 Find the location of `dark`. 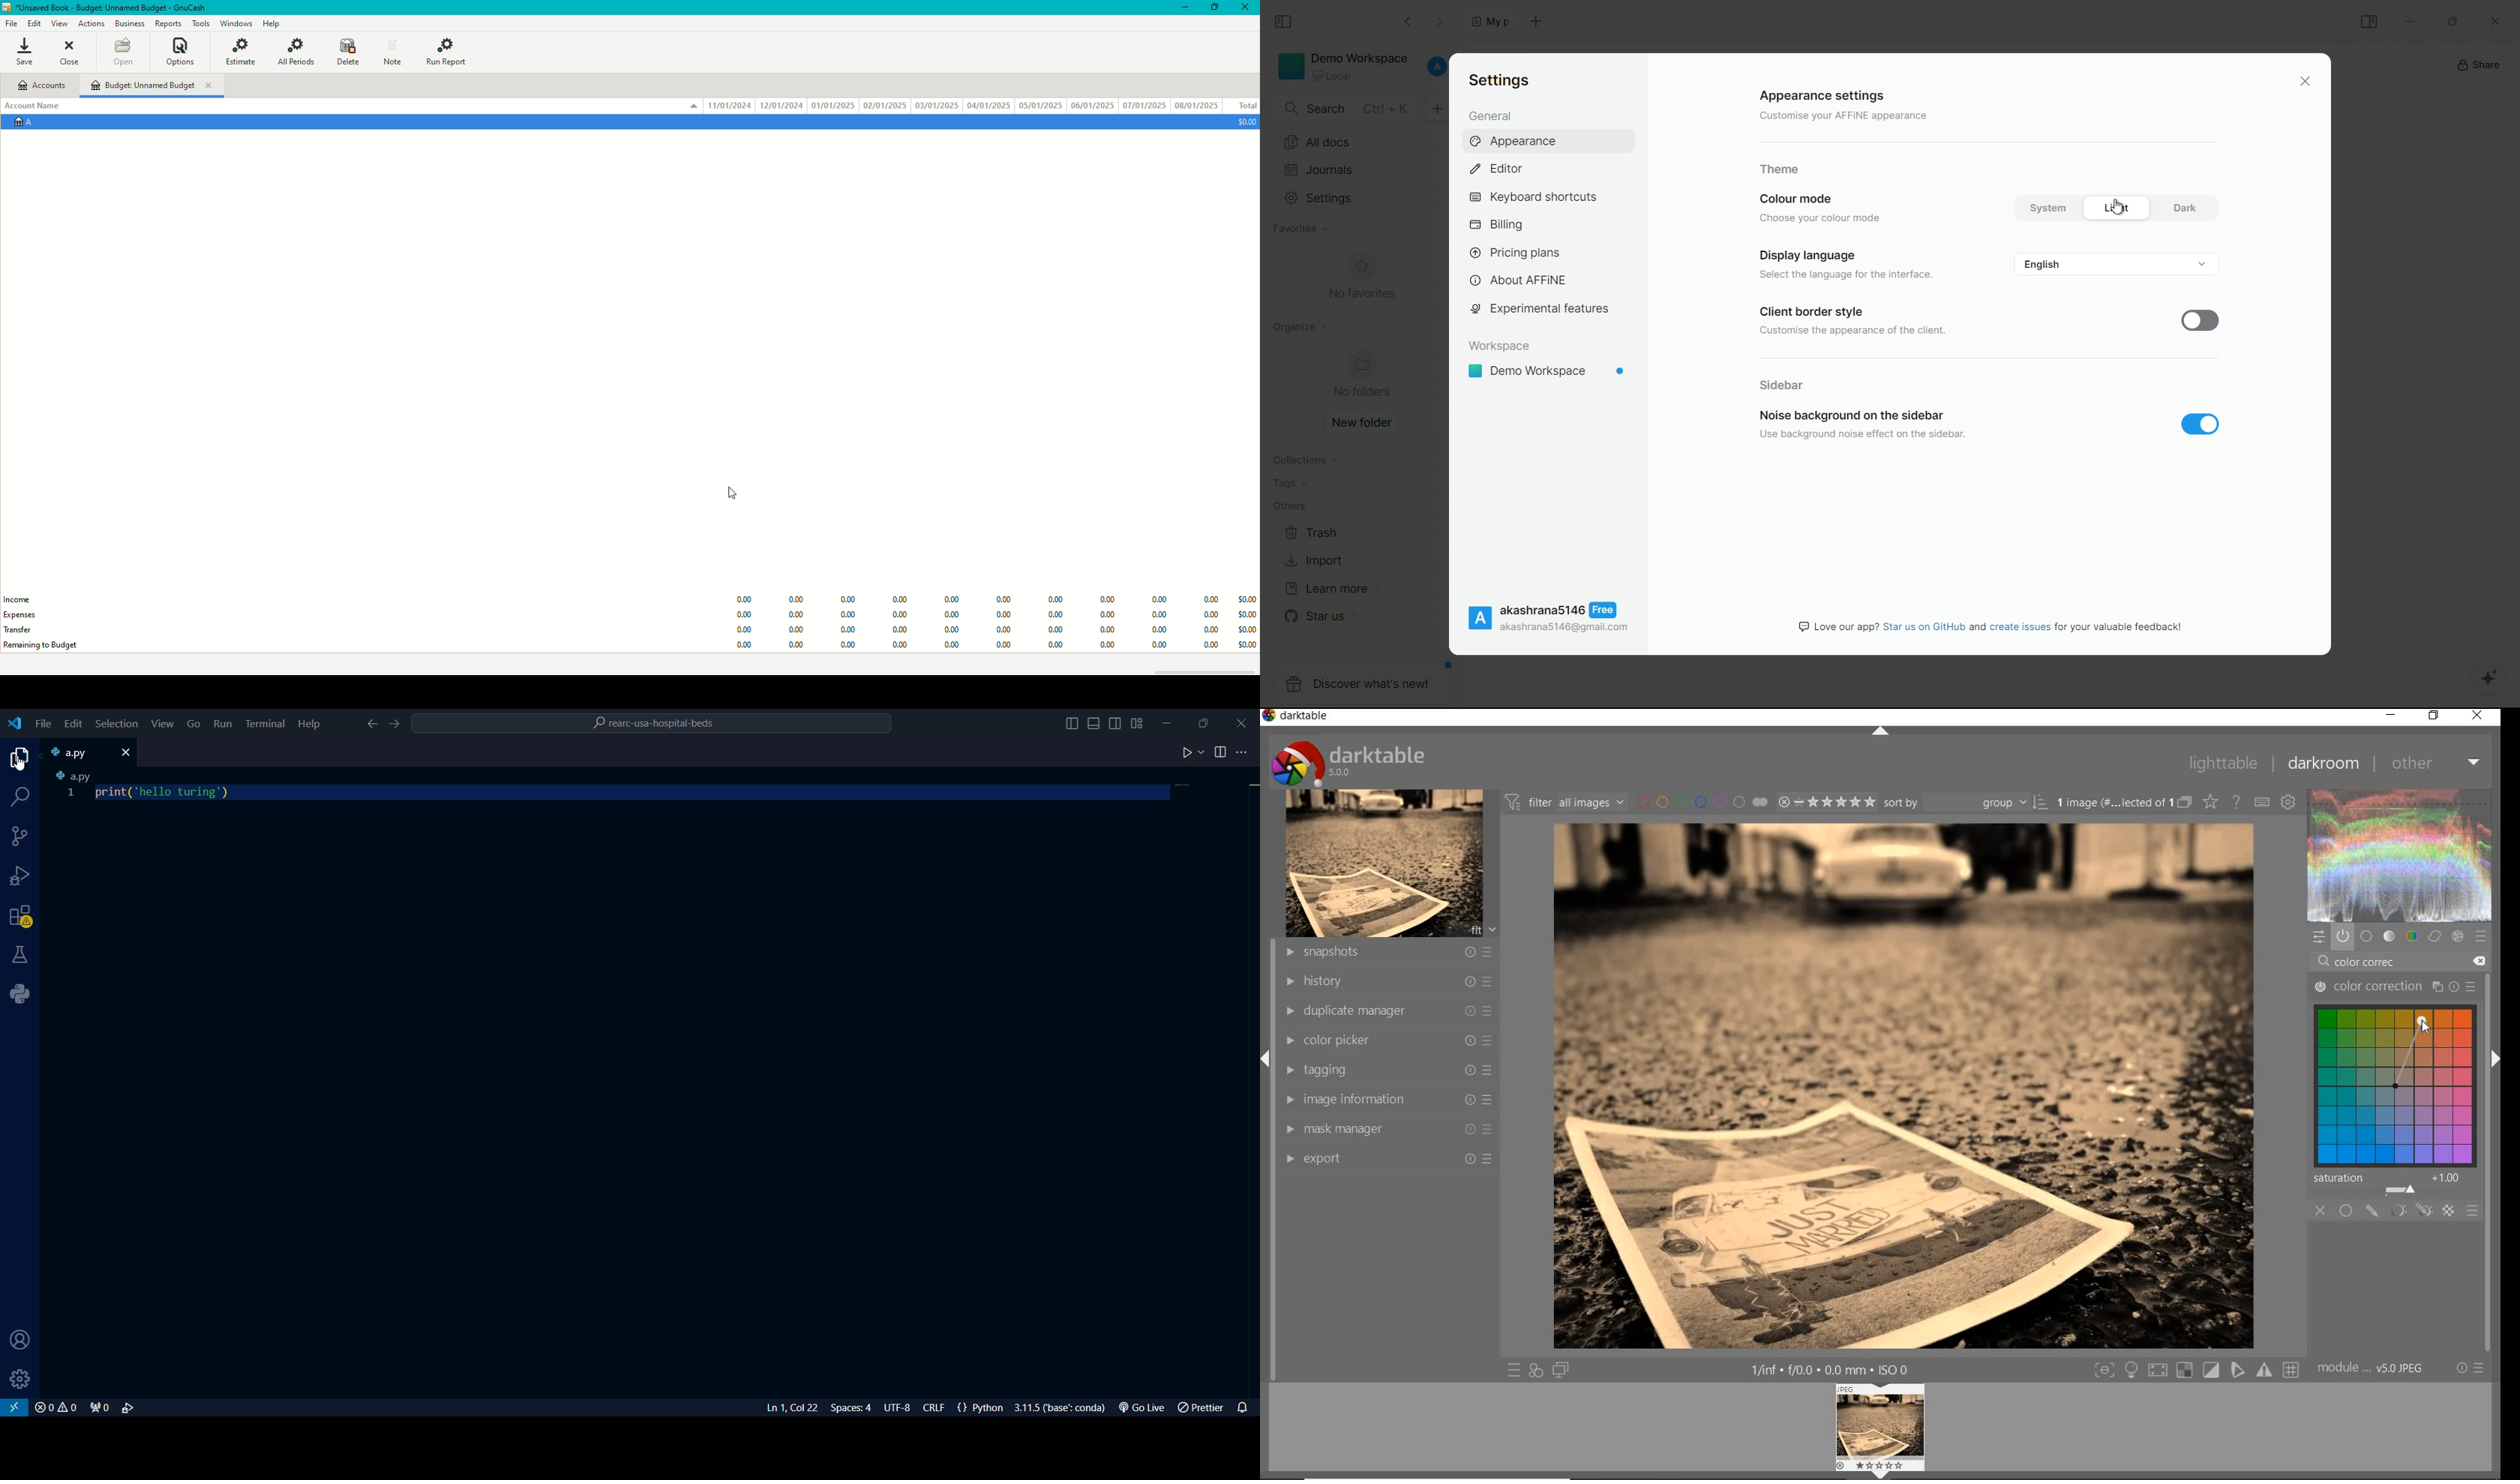

dark is located at coordinates (2184, 207).